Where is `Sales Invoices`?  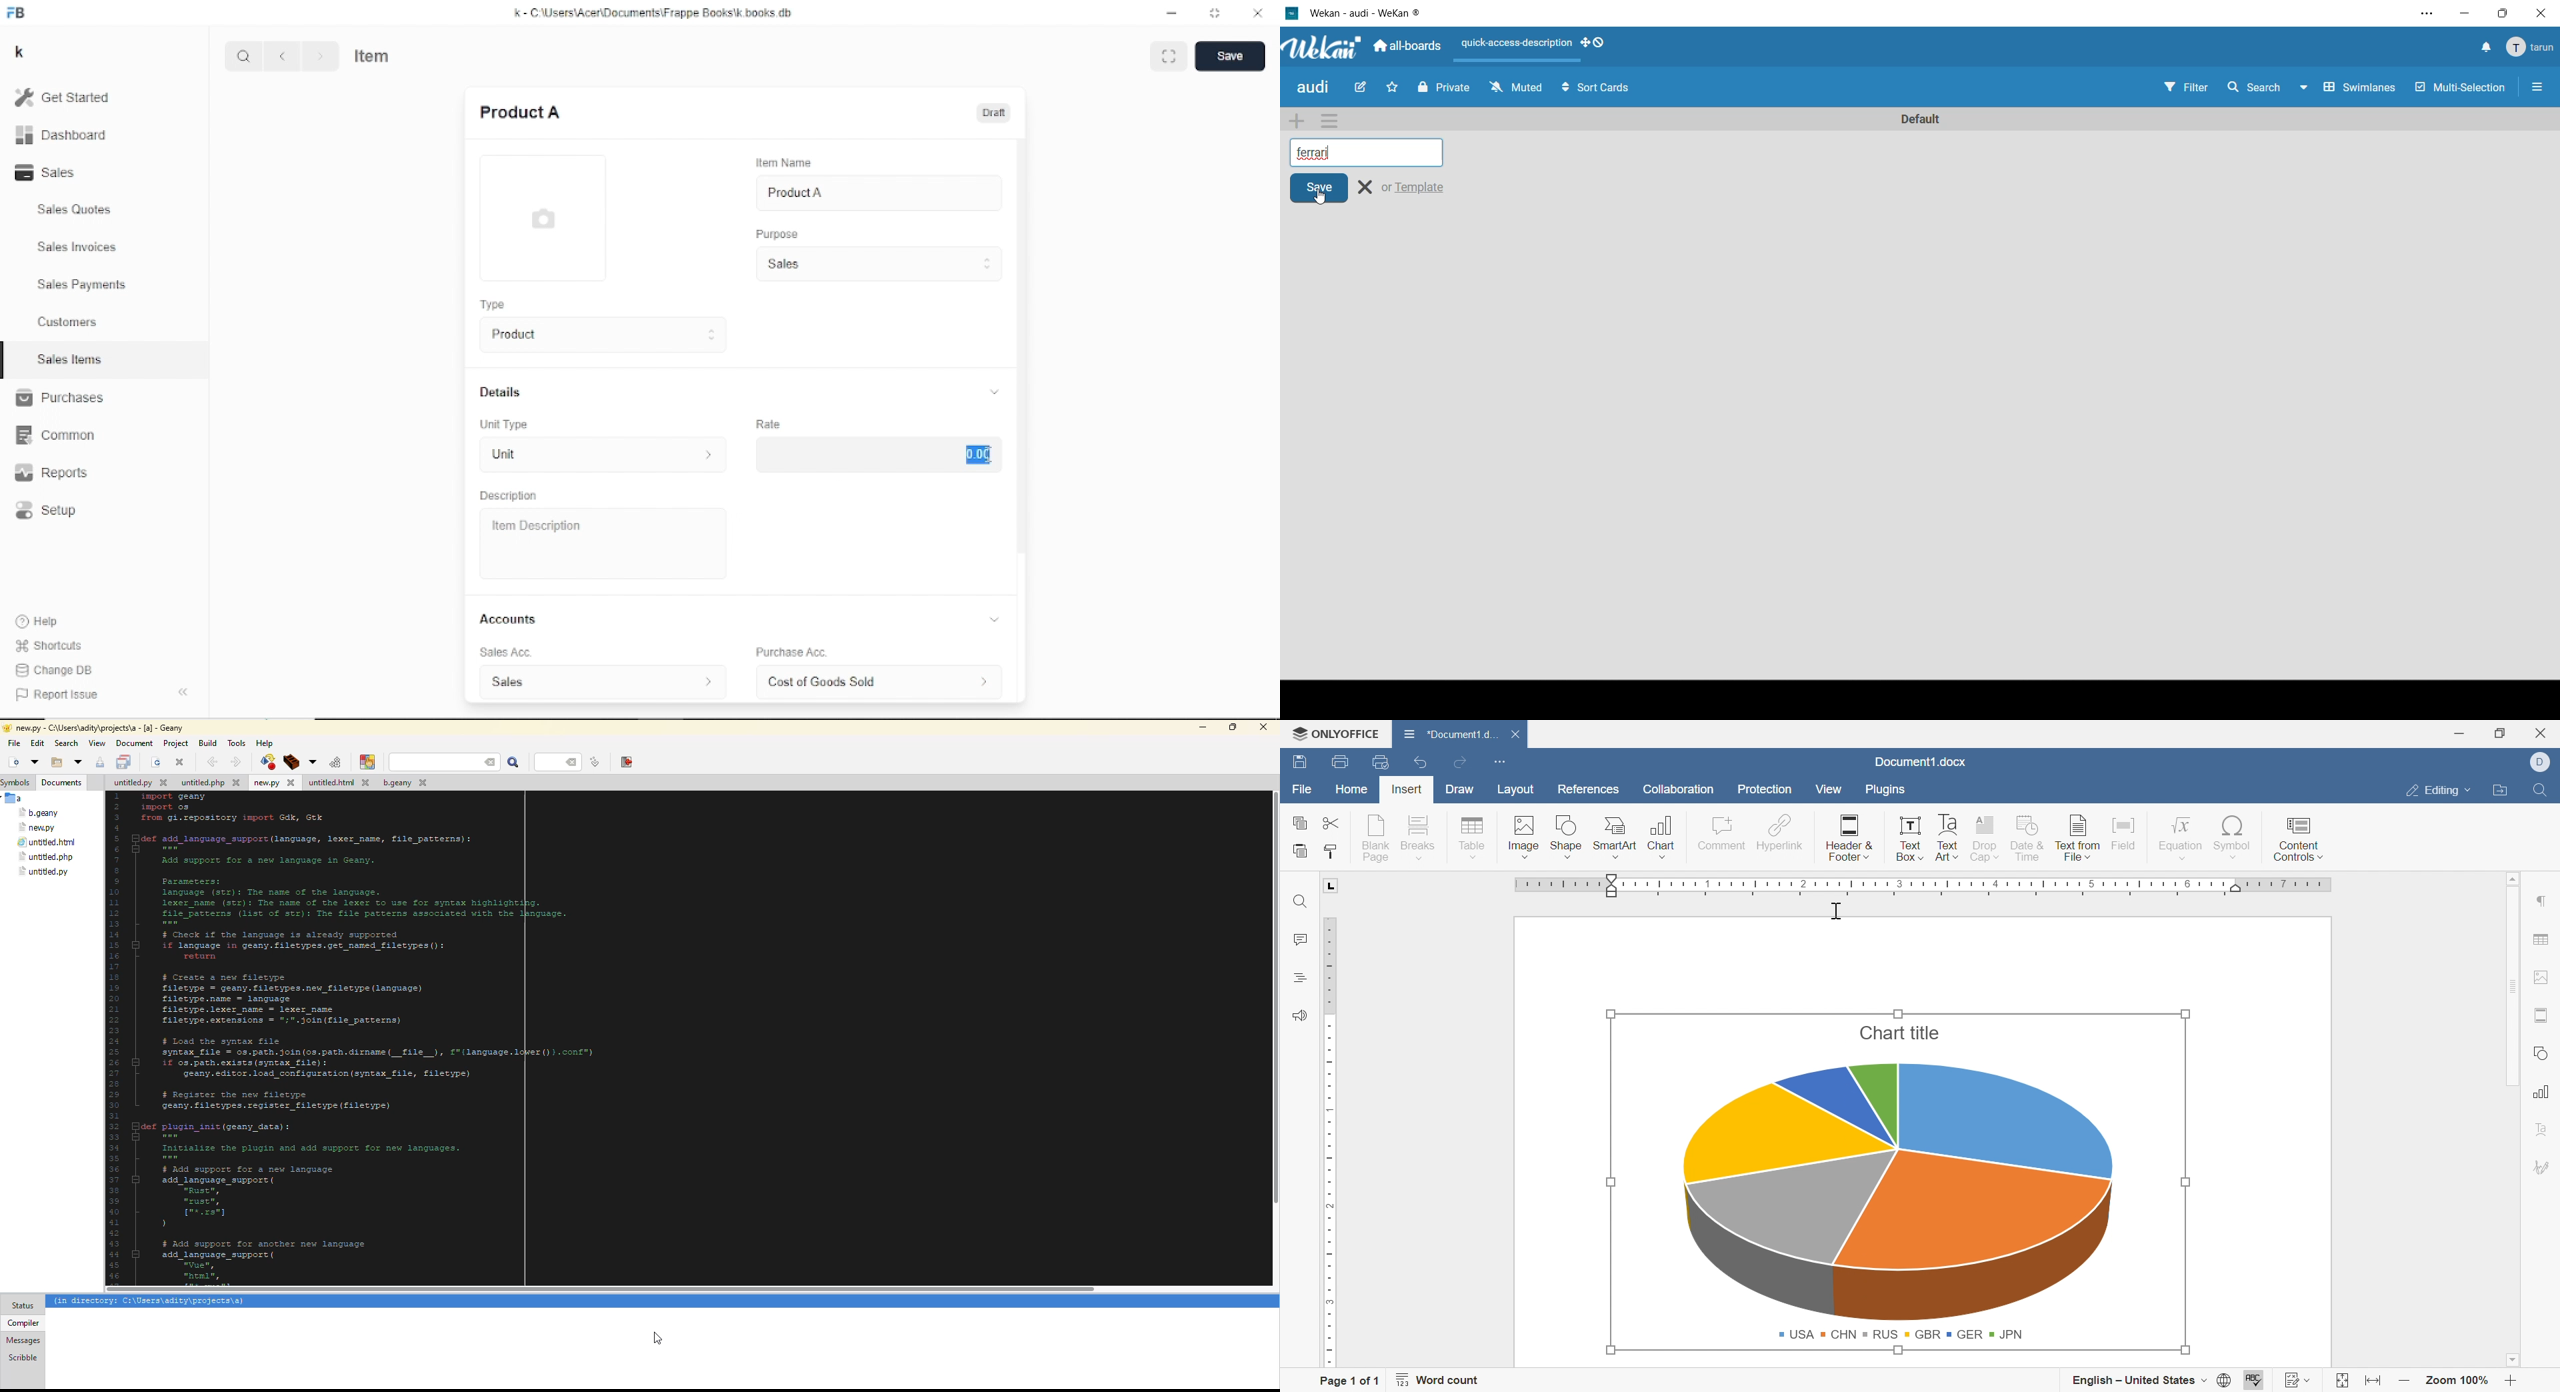 Sales Invoices is located at coordinates (77, 248).